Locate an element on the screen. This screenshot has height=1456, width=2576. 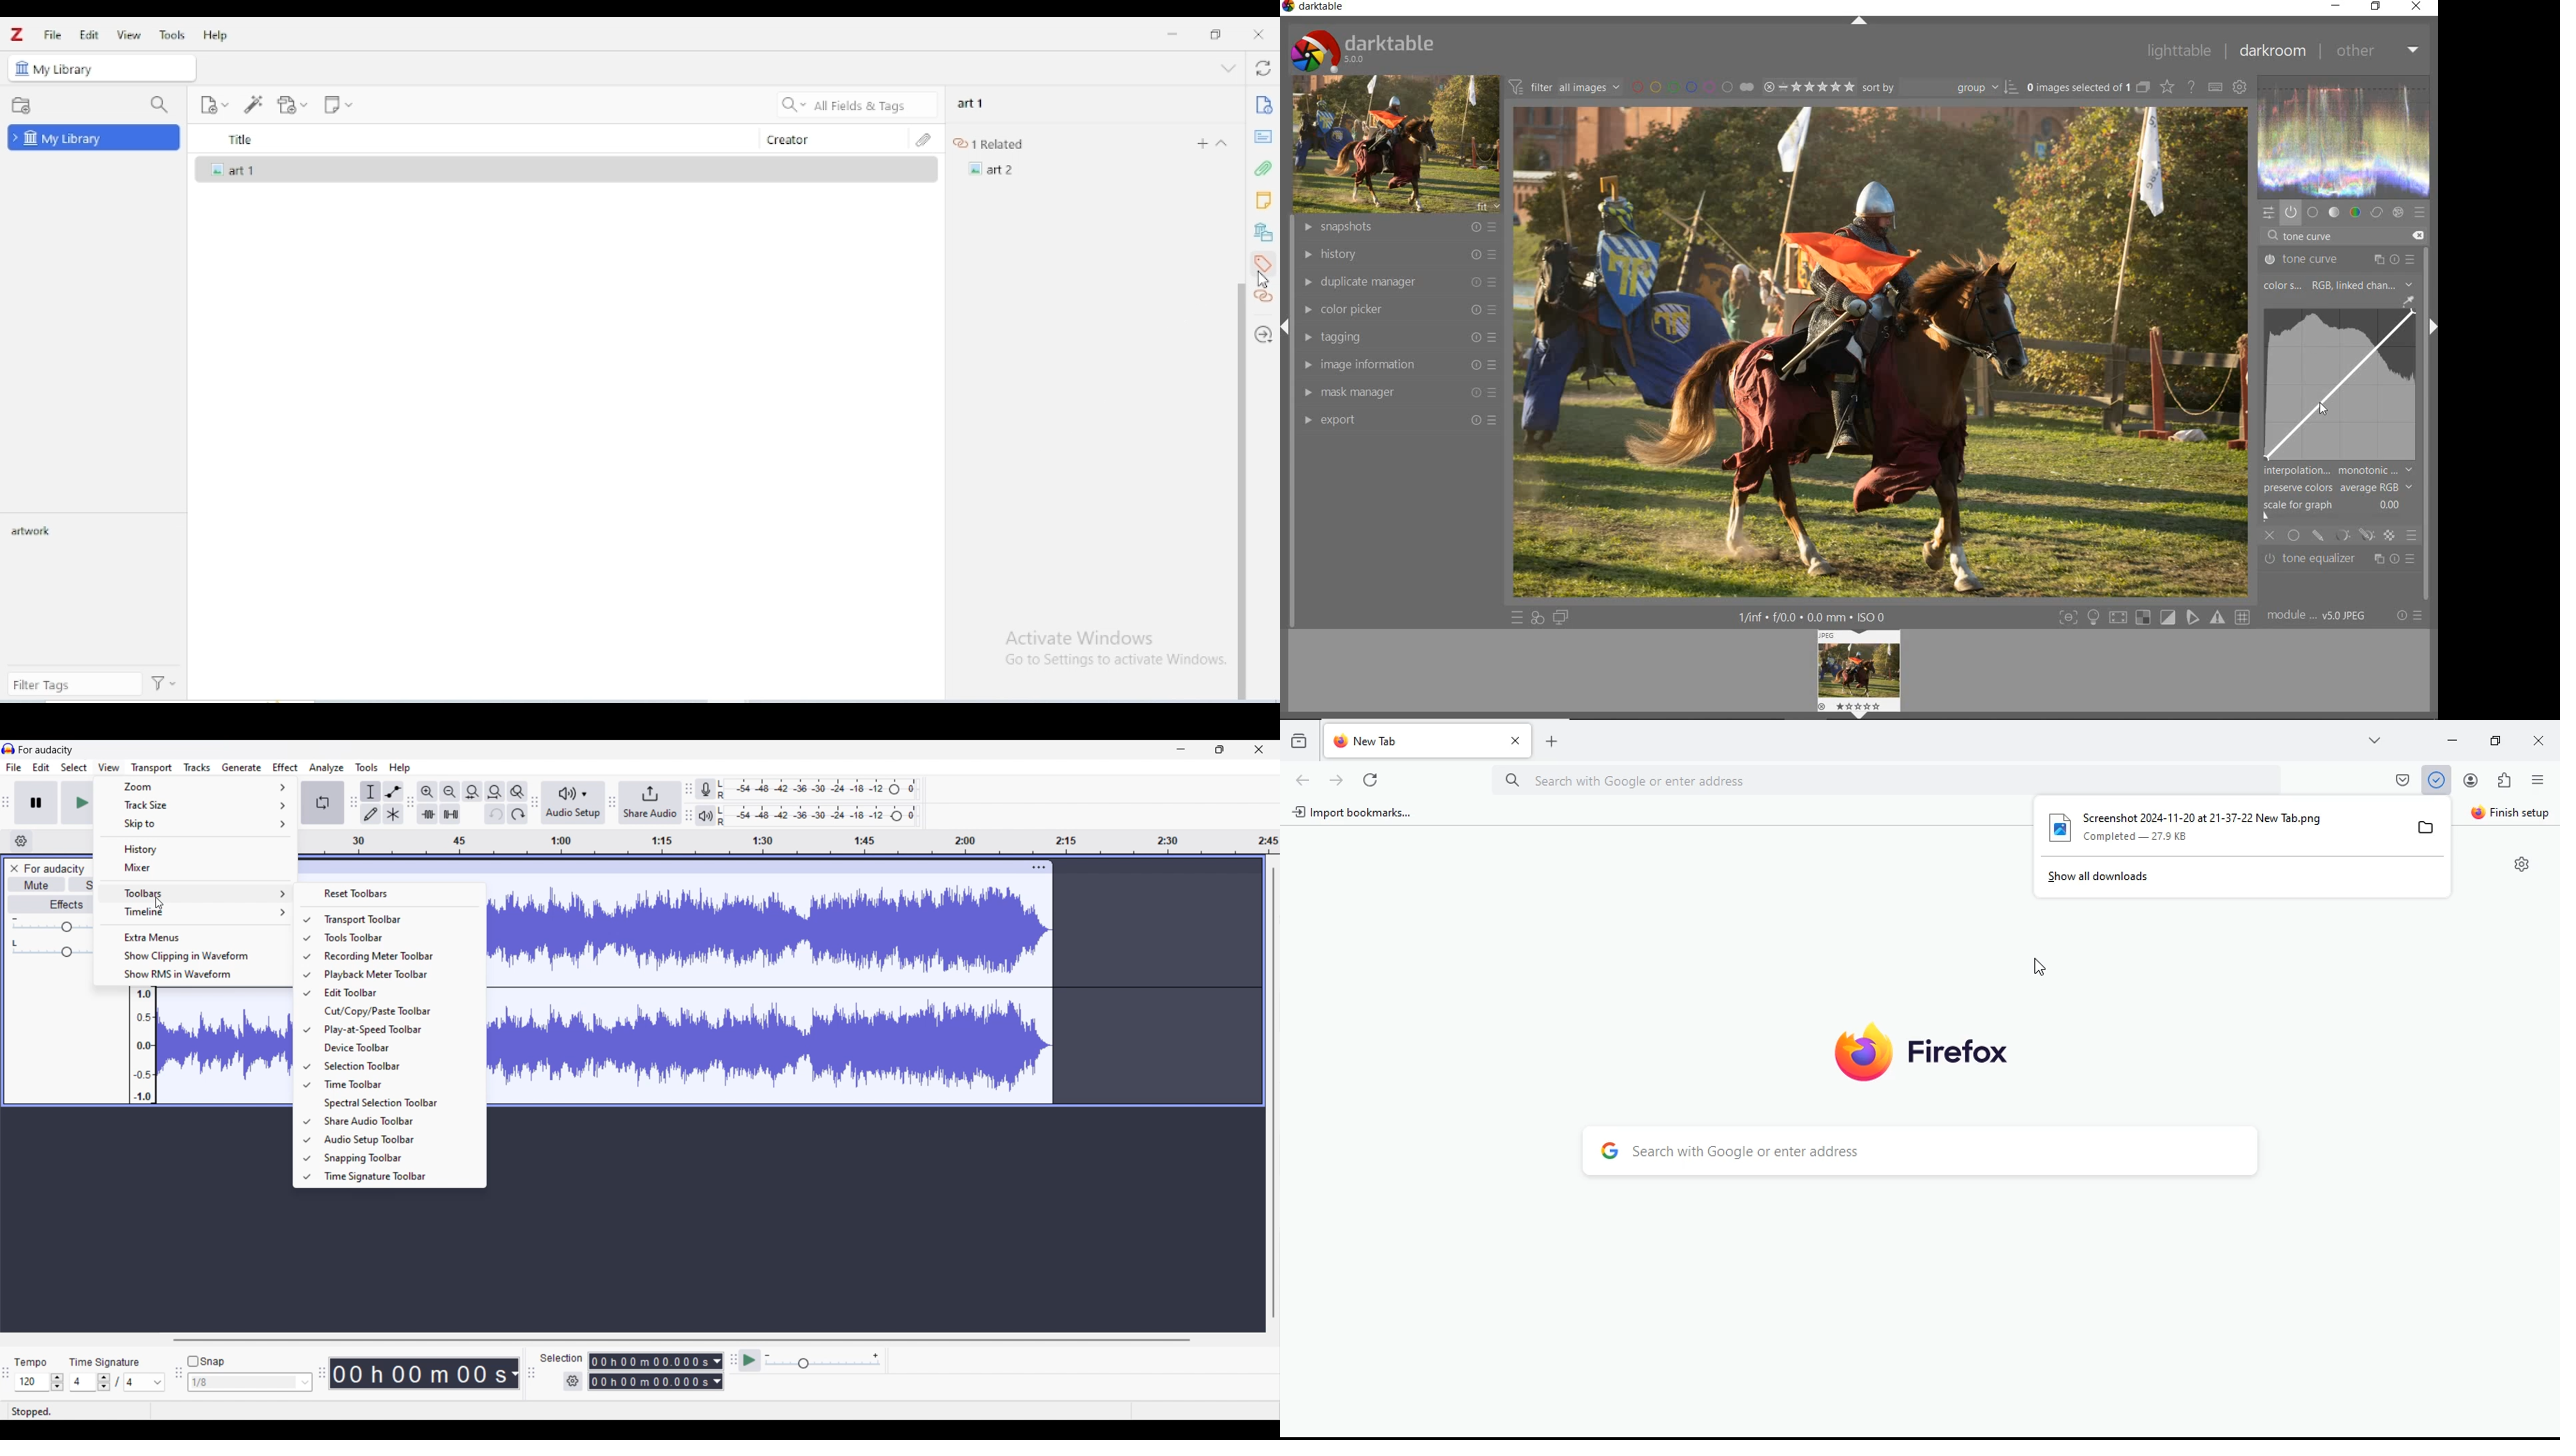
filter tags is located at coordinates (75, 685).